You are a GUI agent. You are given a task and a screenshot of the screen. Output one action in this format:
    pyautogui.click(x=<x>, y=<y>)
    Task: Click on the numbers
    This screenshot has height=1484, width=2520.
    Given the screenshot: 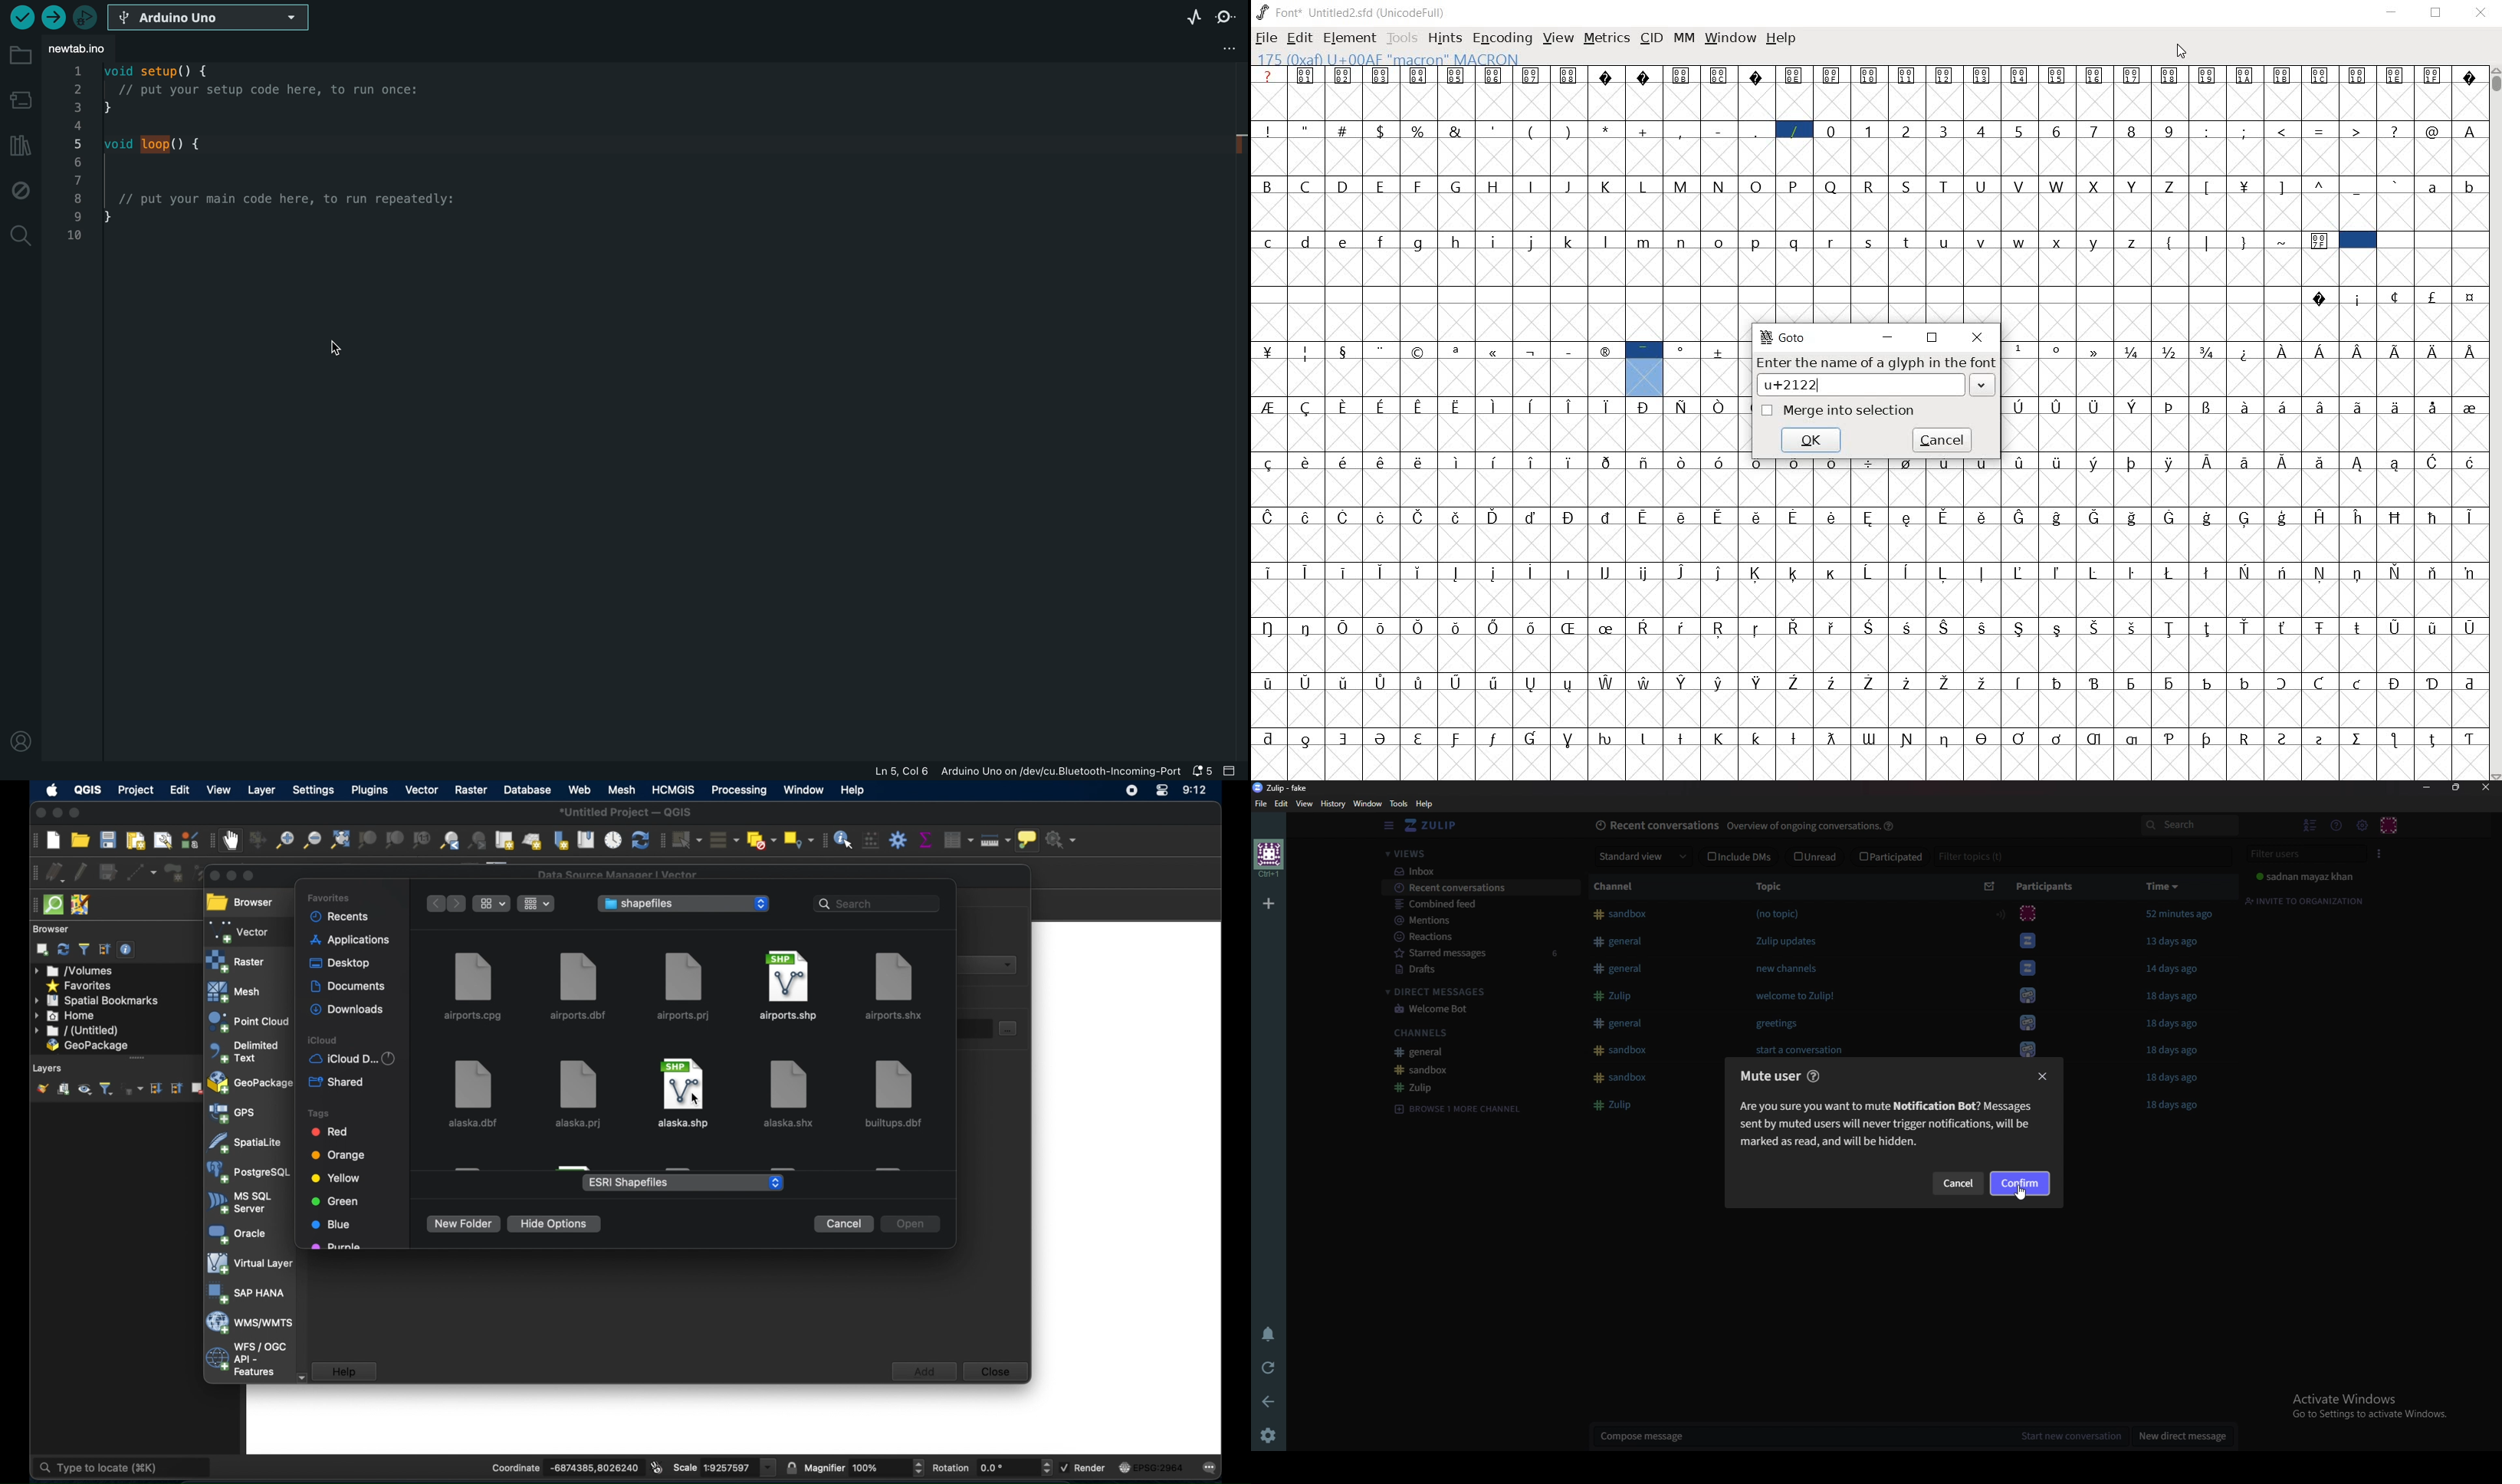 What is the action you would take?
    pyautogui.click(x=2000, y=149)
    